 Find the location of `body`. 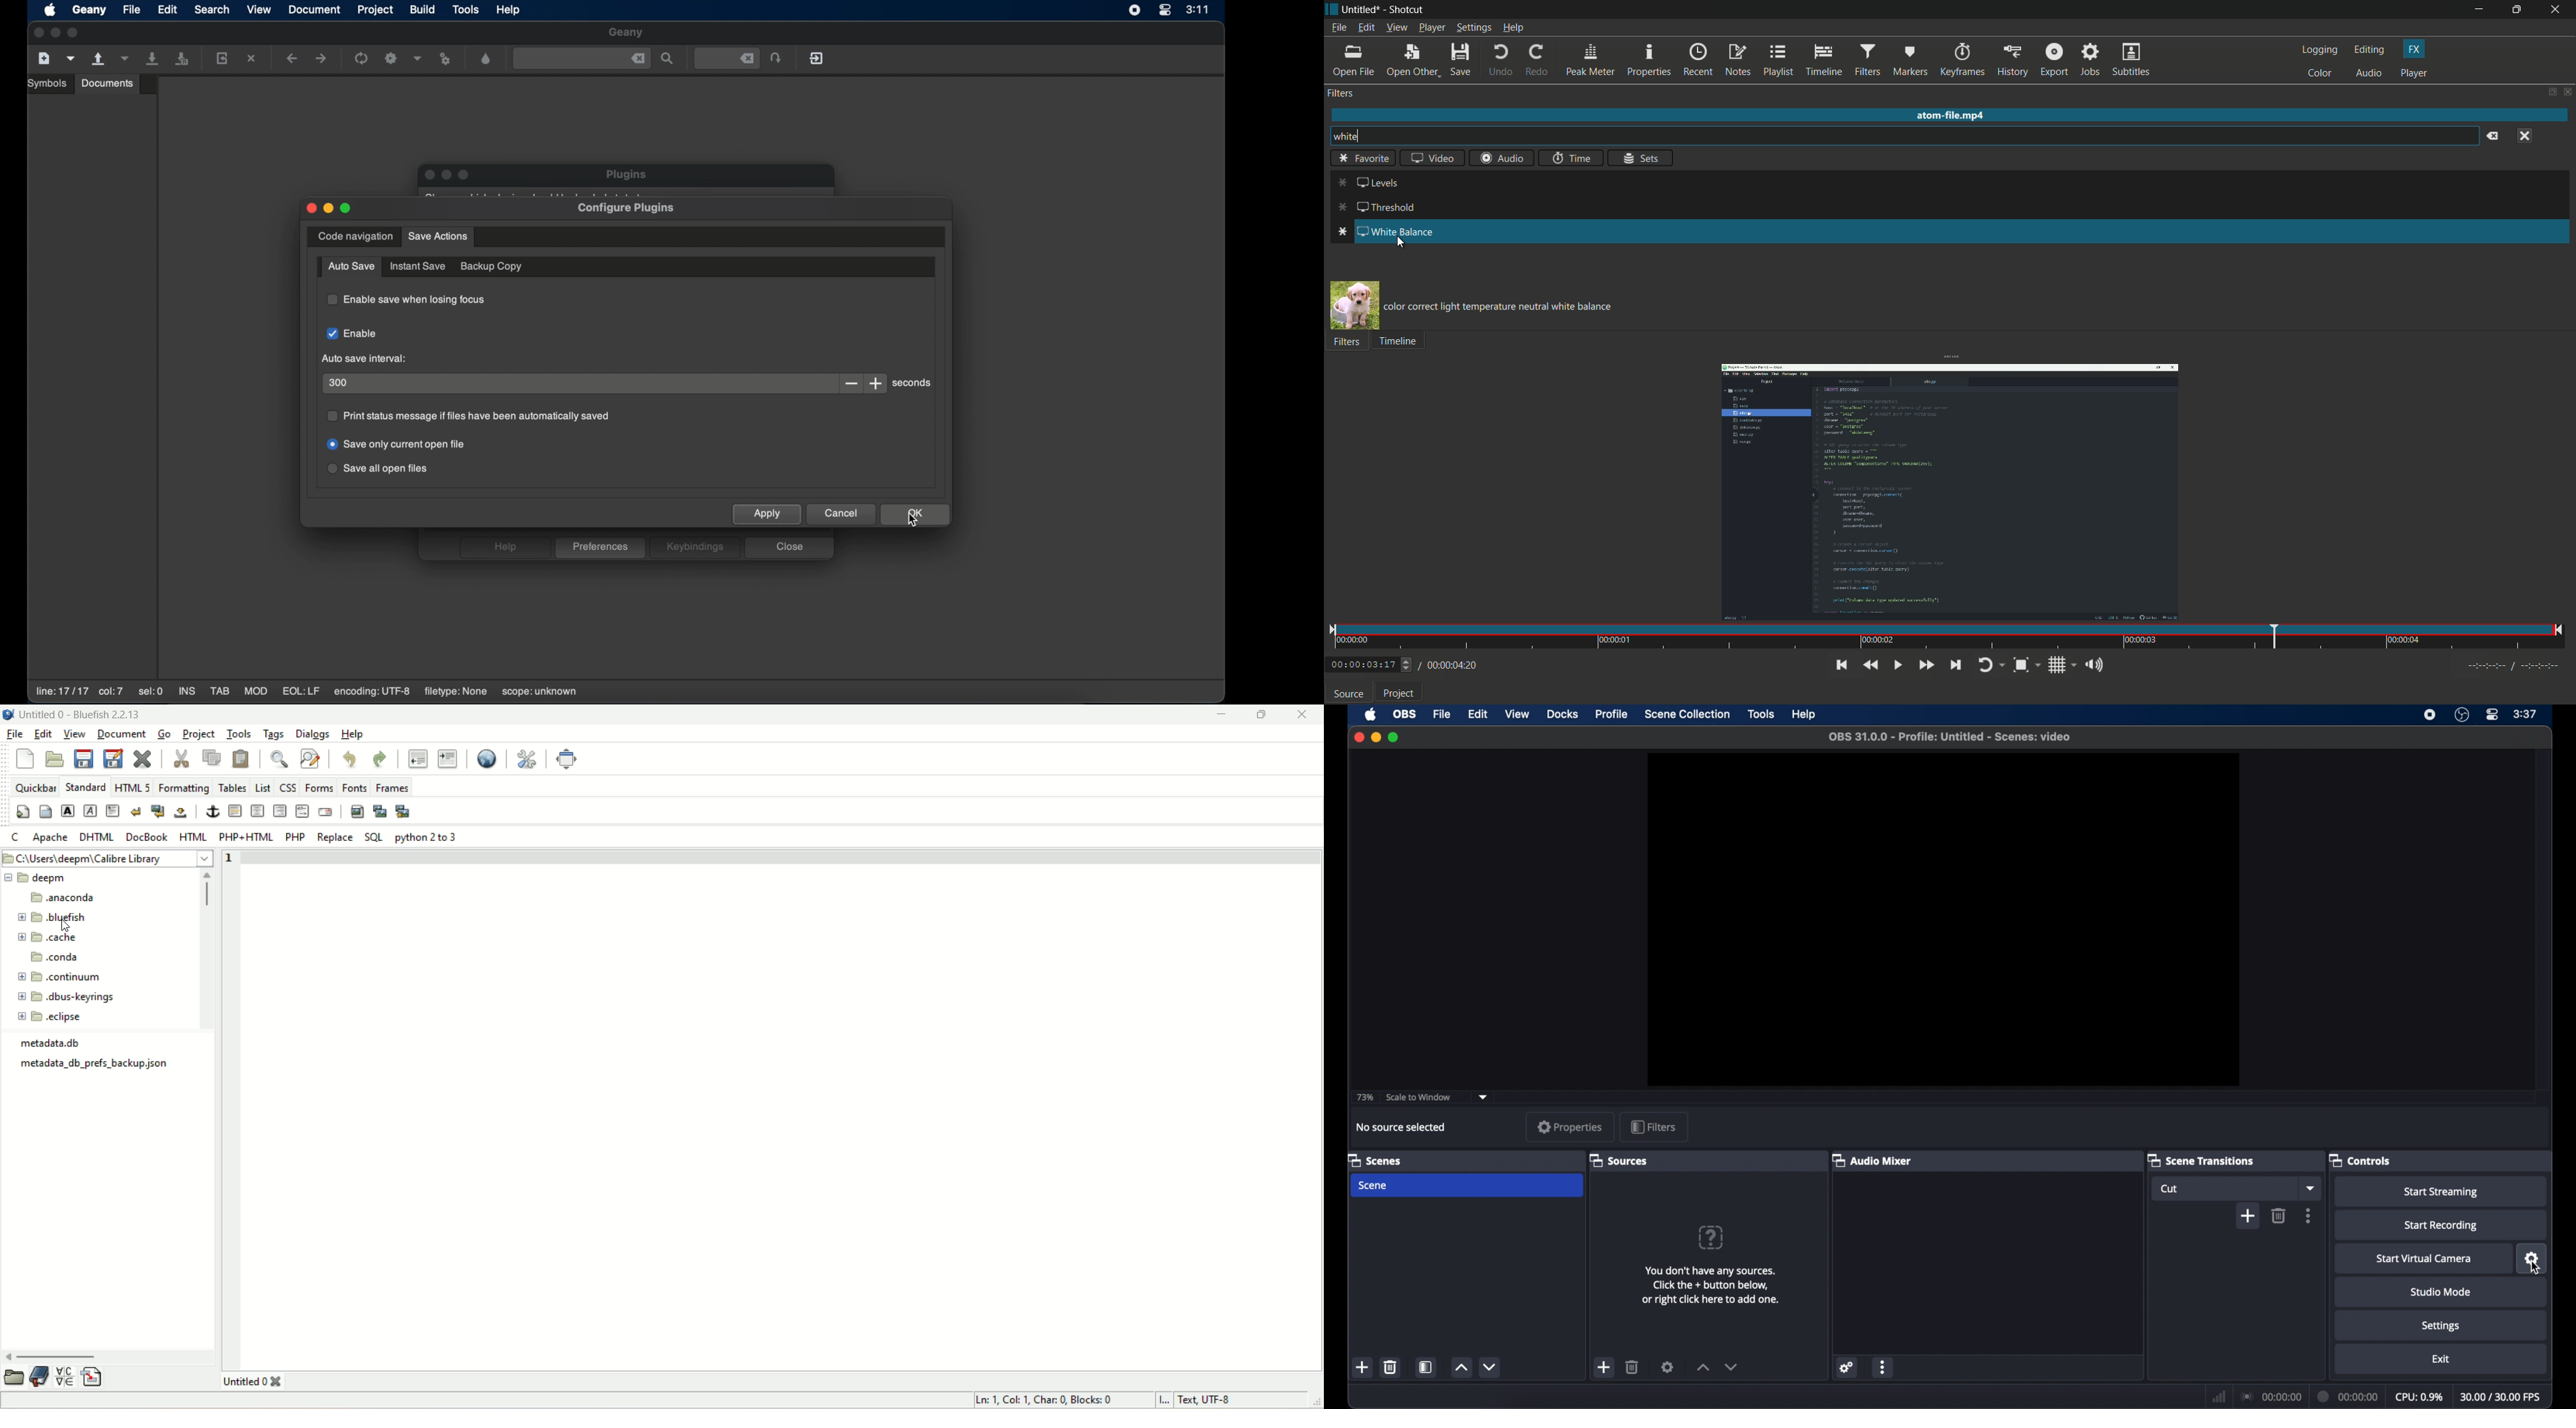

body is located at coordinates (45, 809).